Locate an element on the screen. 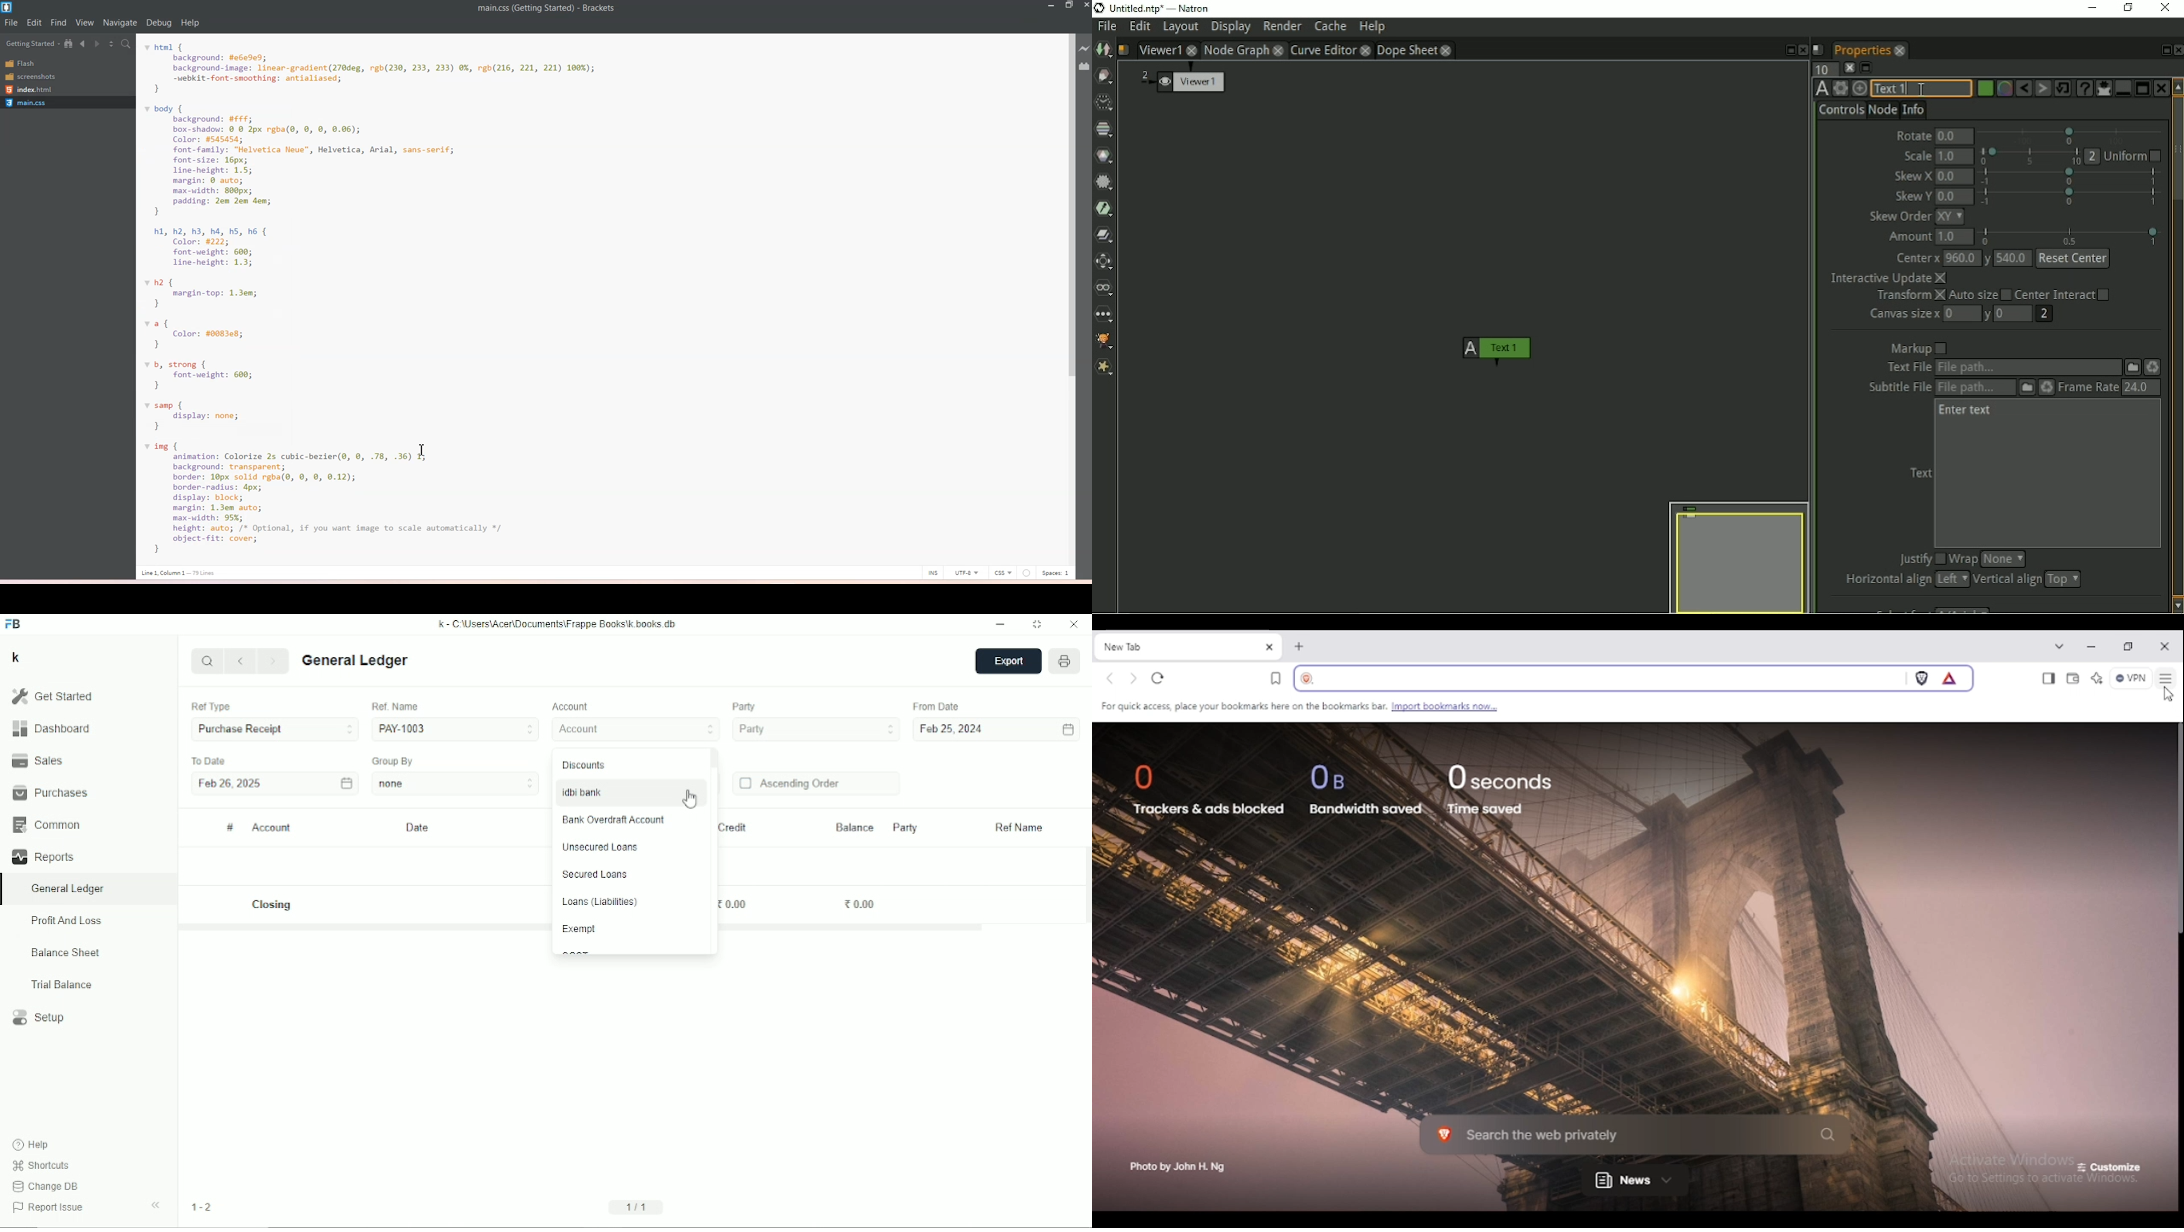  Trial balance is located at coordinates (62, 985).